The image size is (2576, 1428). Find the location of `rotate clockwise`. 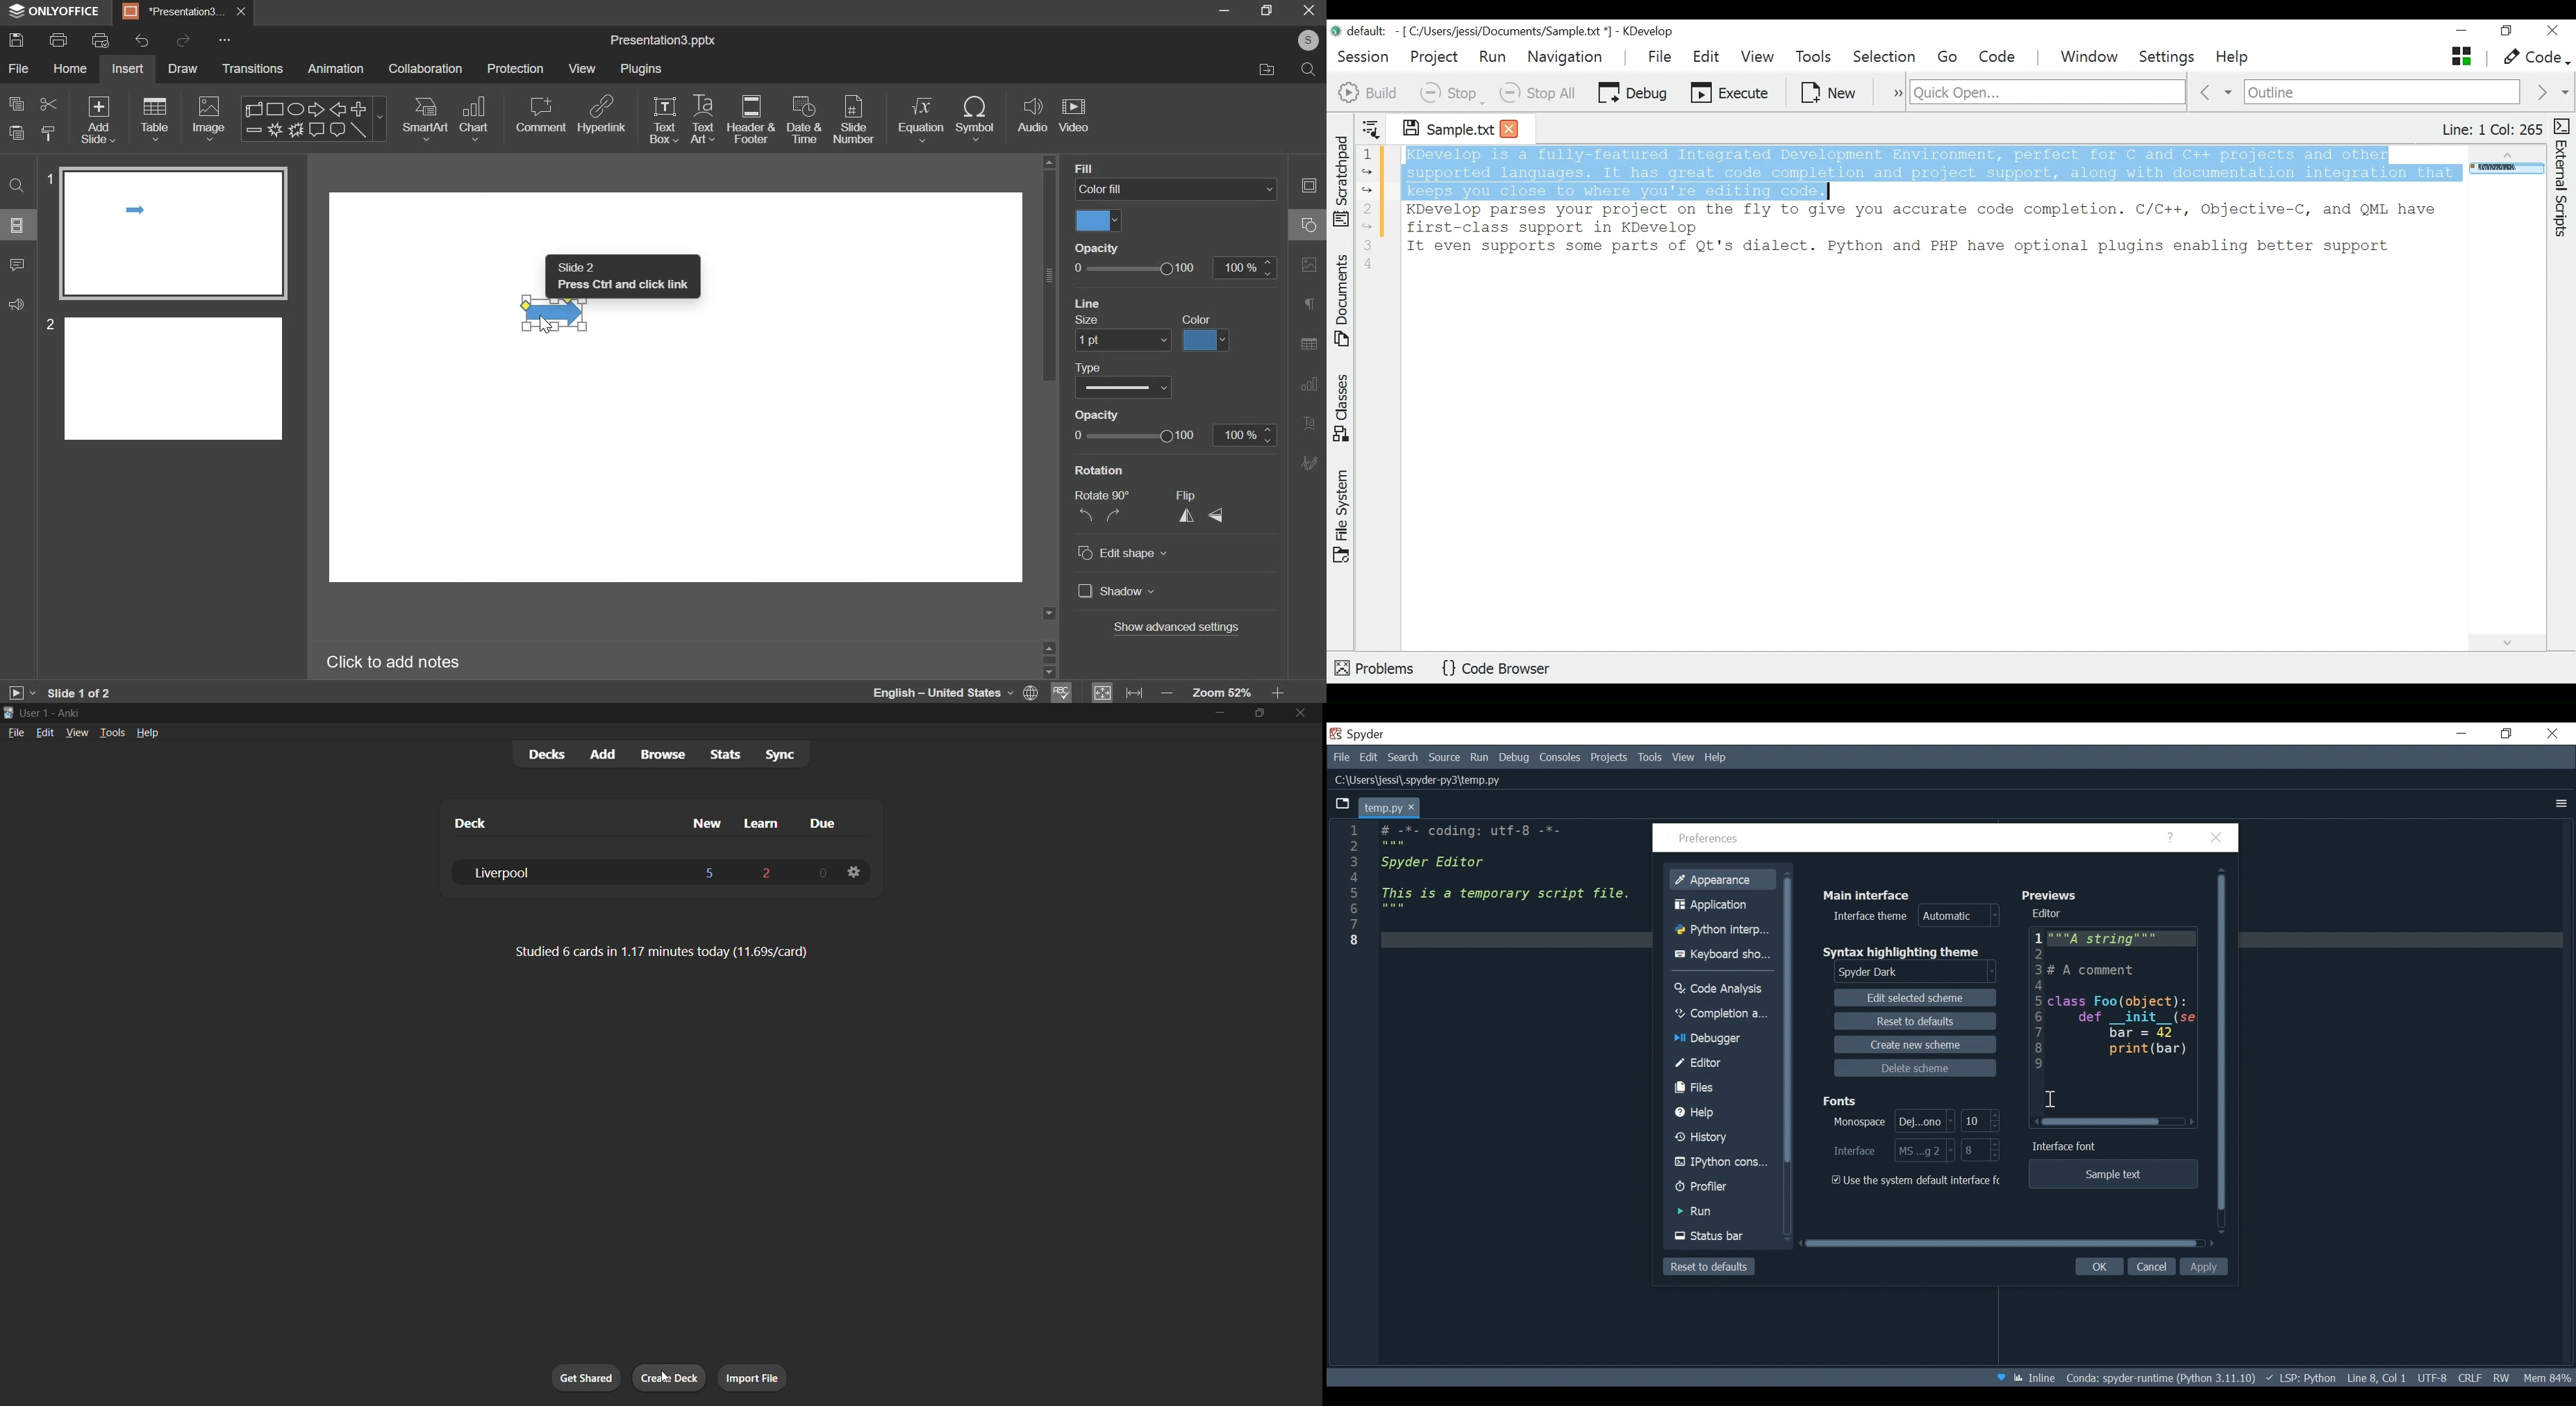

rotate clockwise is located at coordinates (1112, 514).